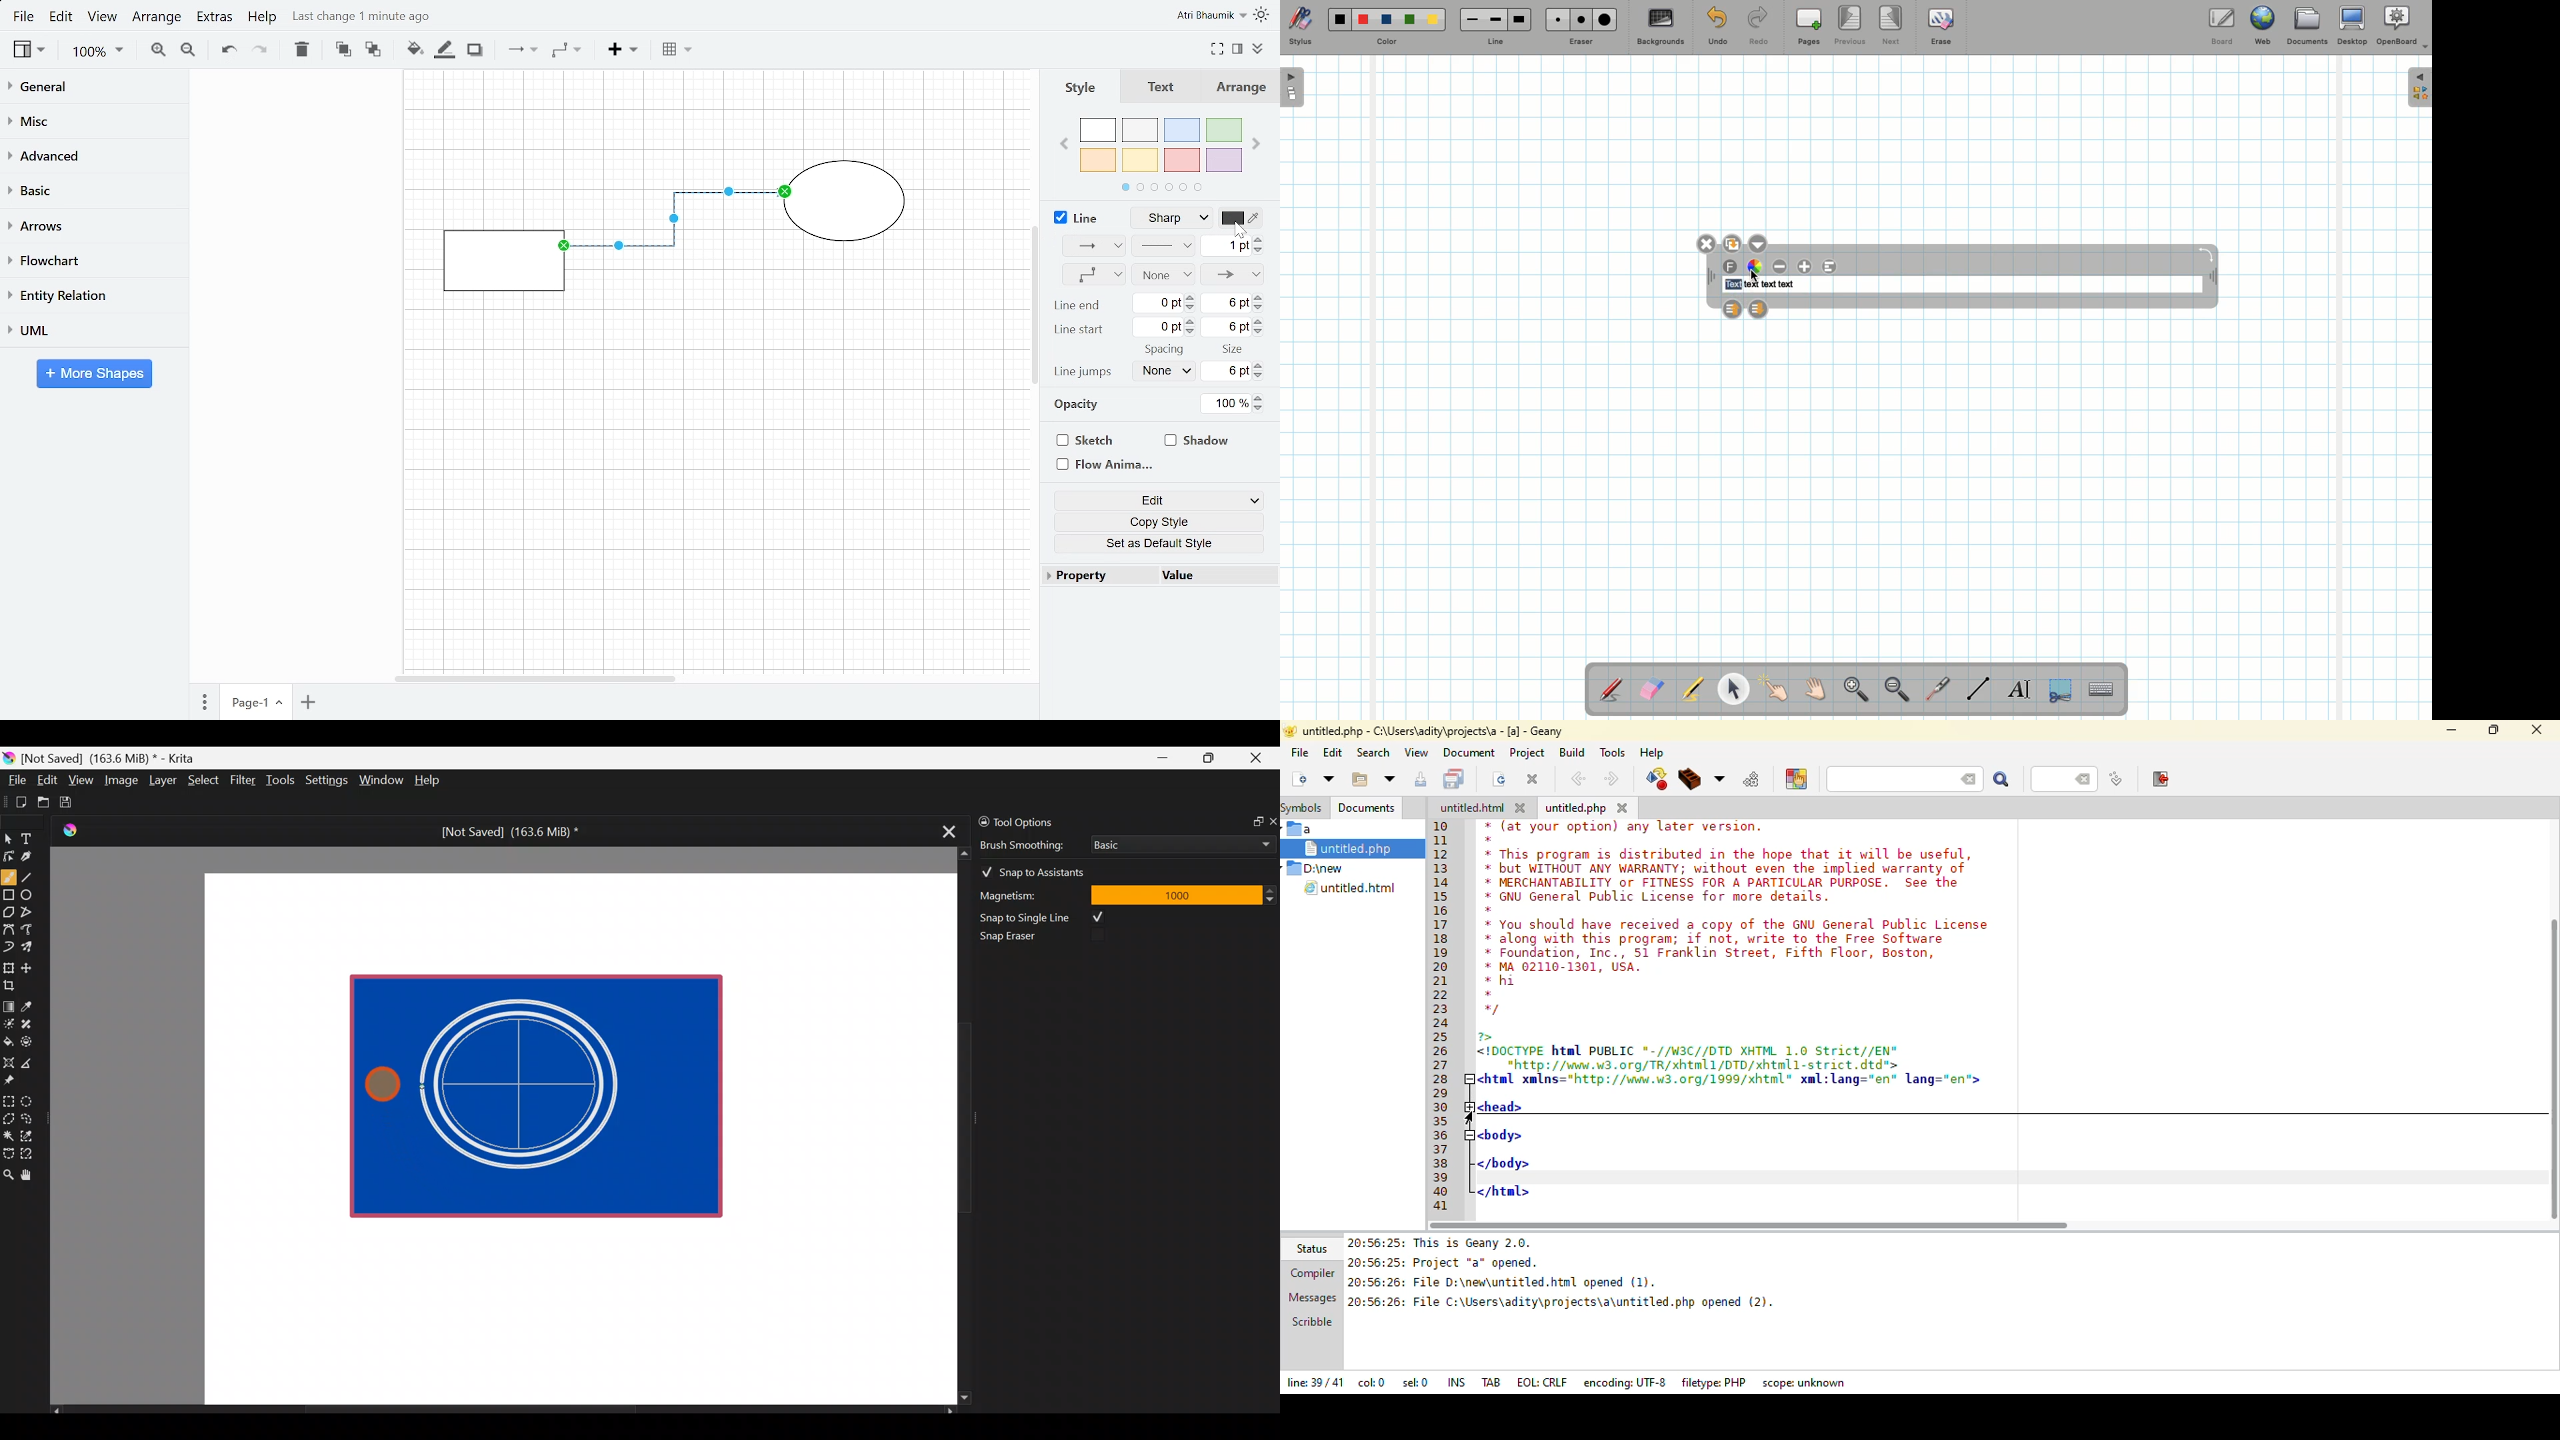 The height and width of the screenshot is (1456, 2576). I want to click on Arrange, so click(1245, 88).